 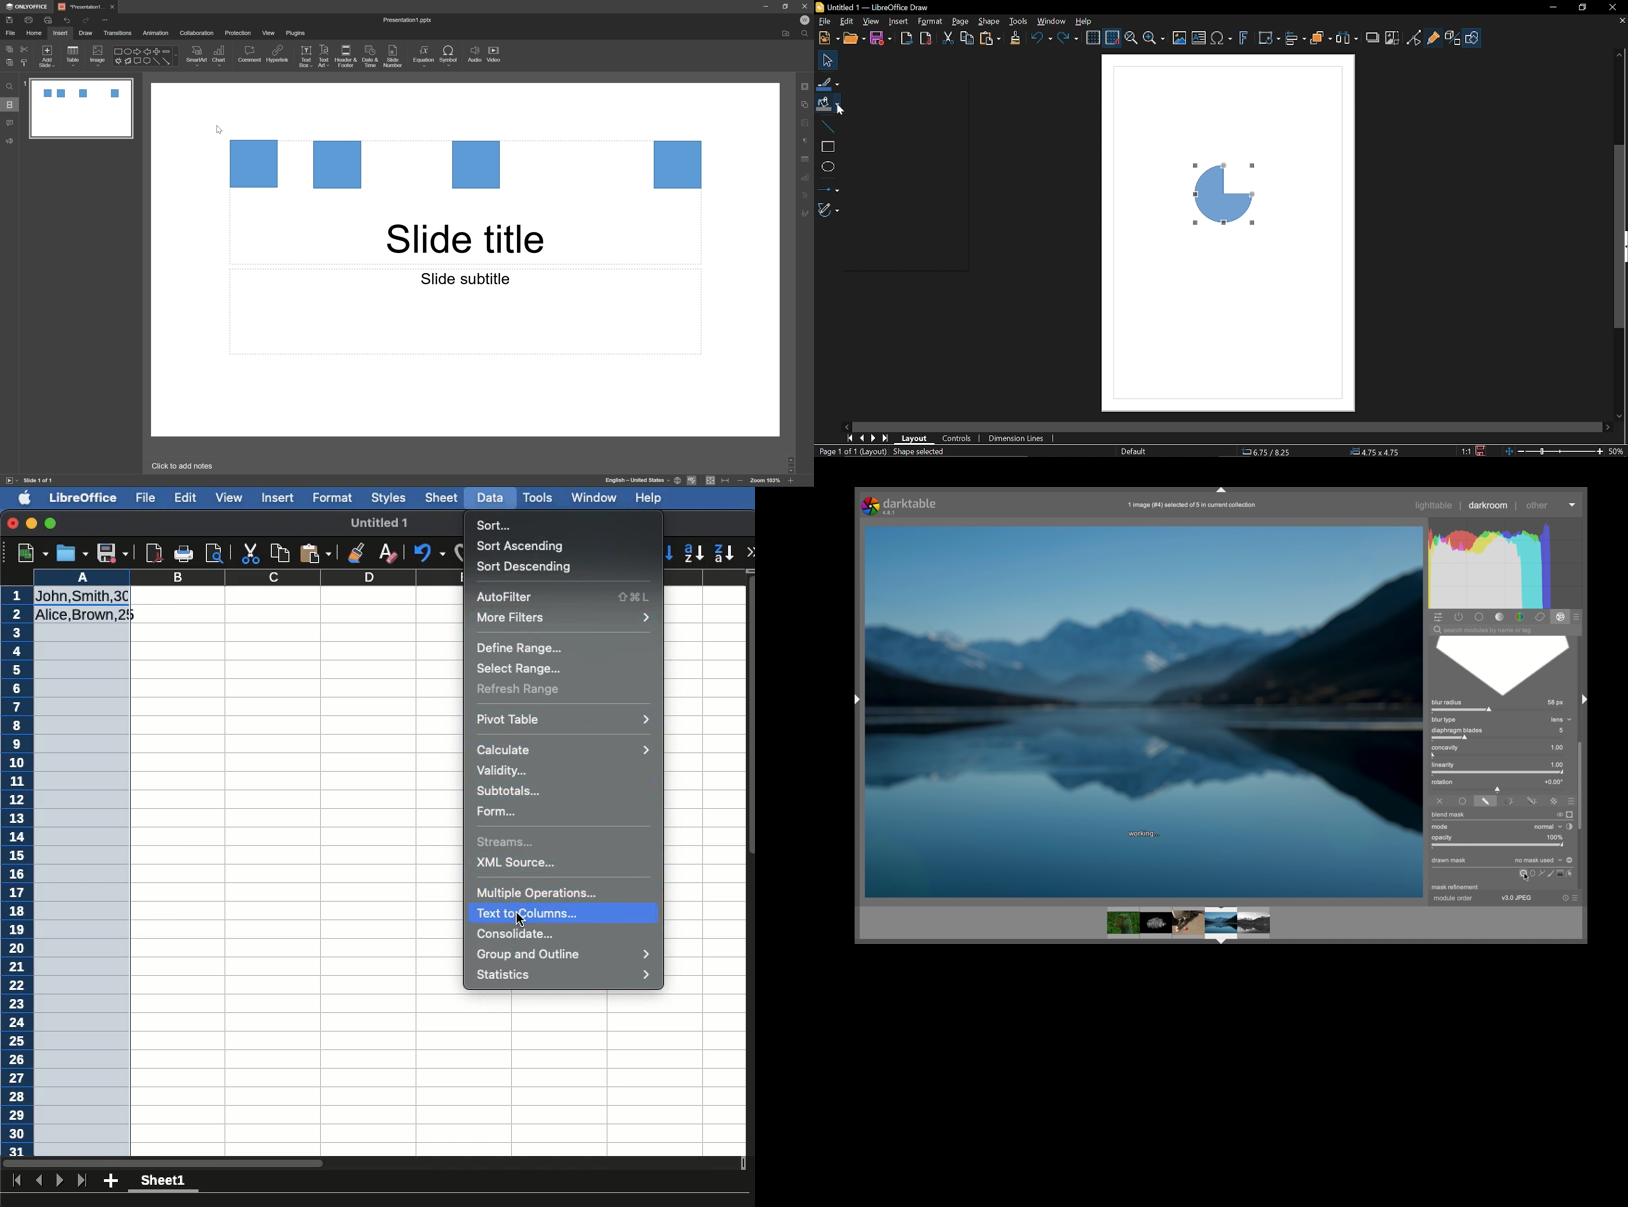 What do you see at coordinates (564, 719) in the screenshot?
I see `Pivot table` at bounding box center [564, 719].